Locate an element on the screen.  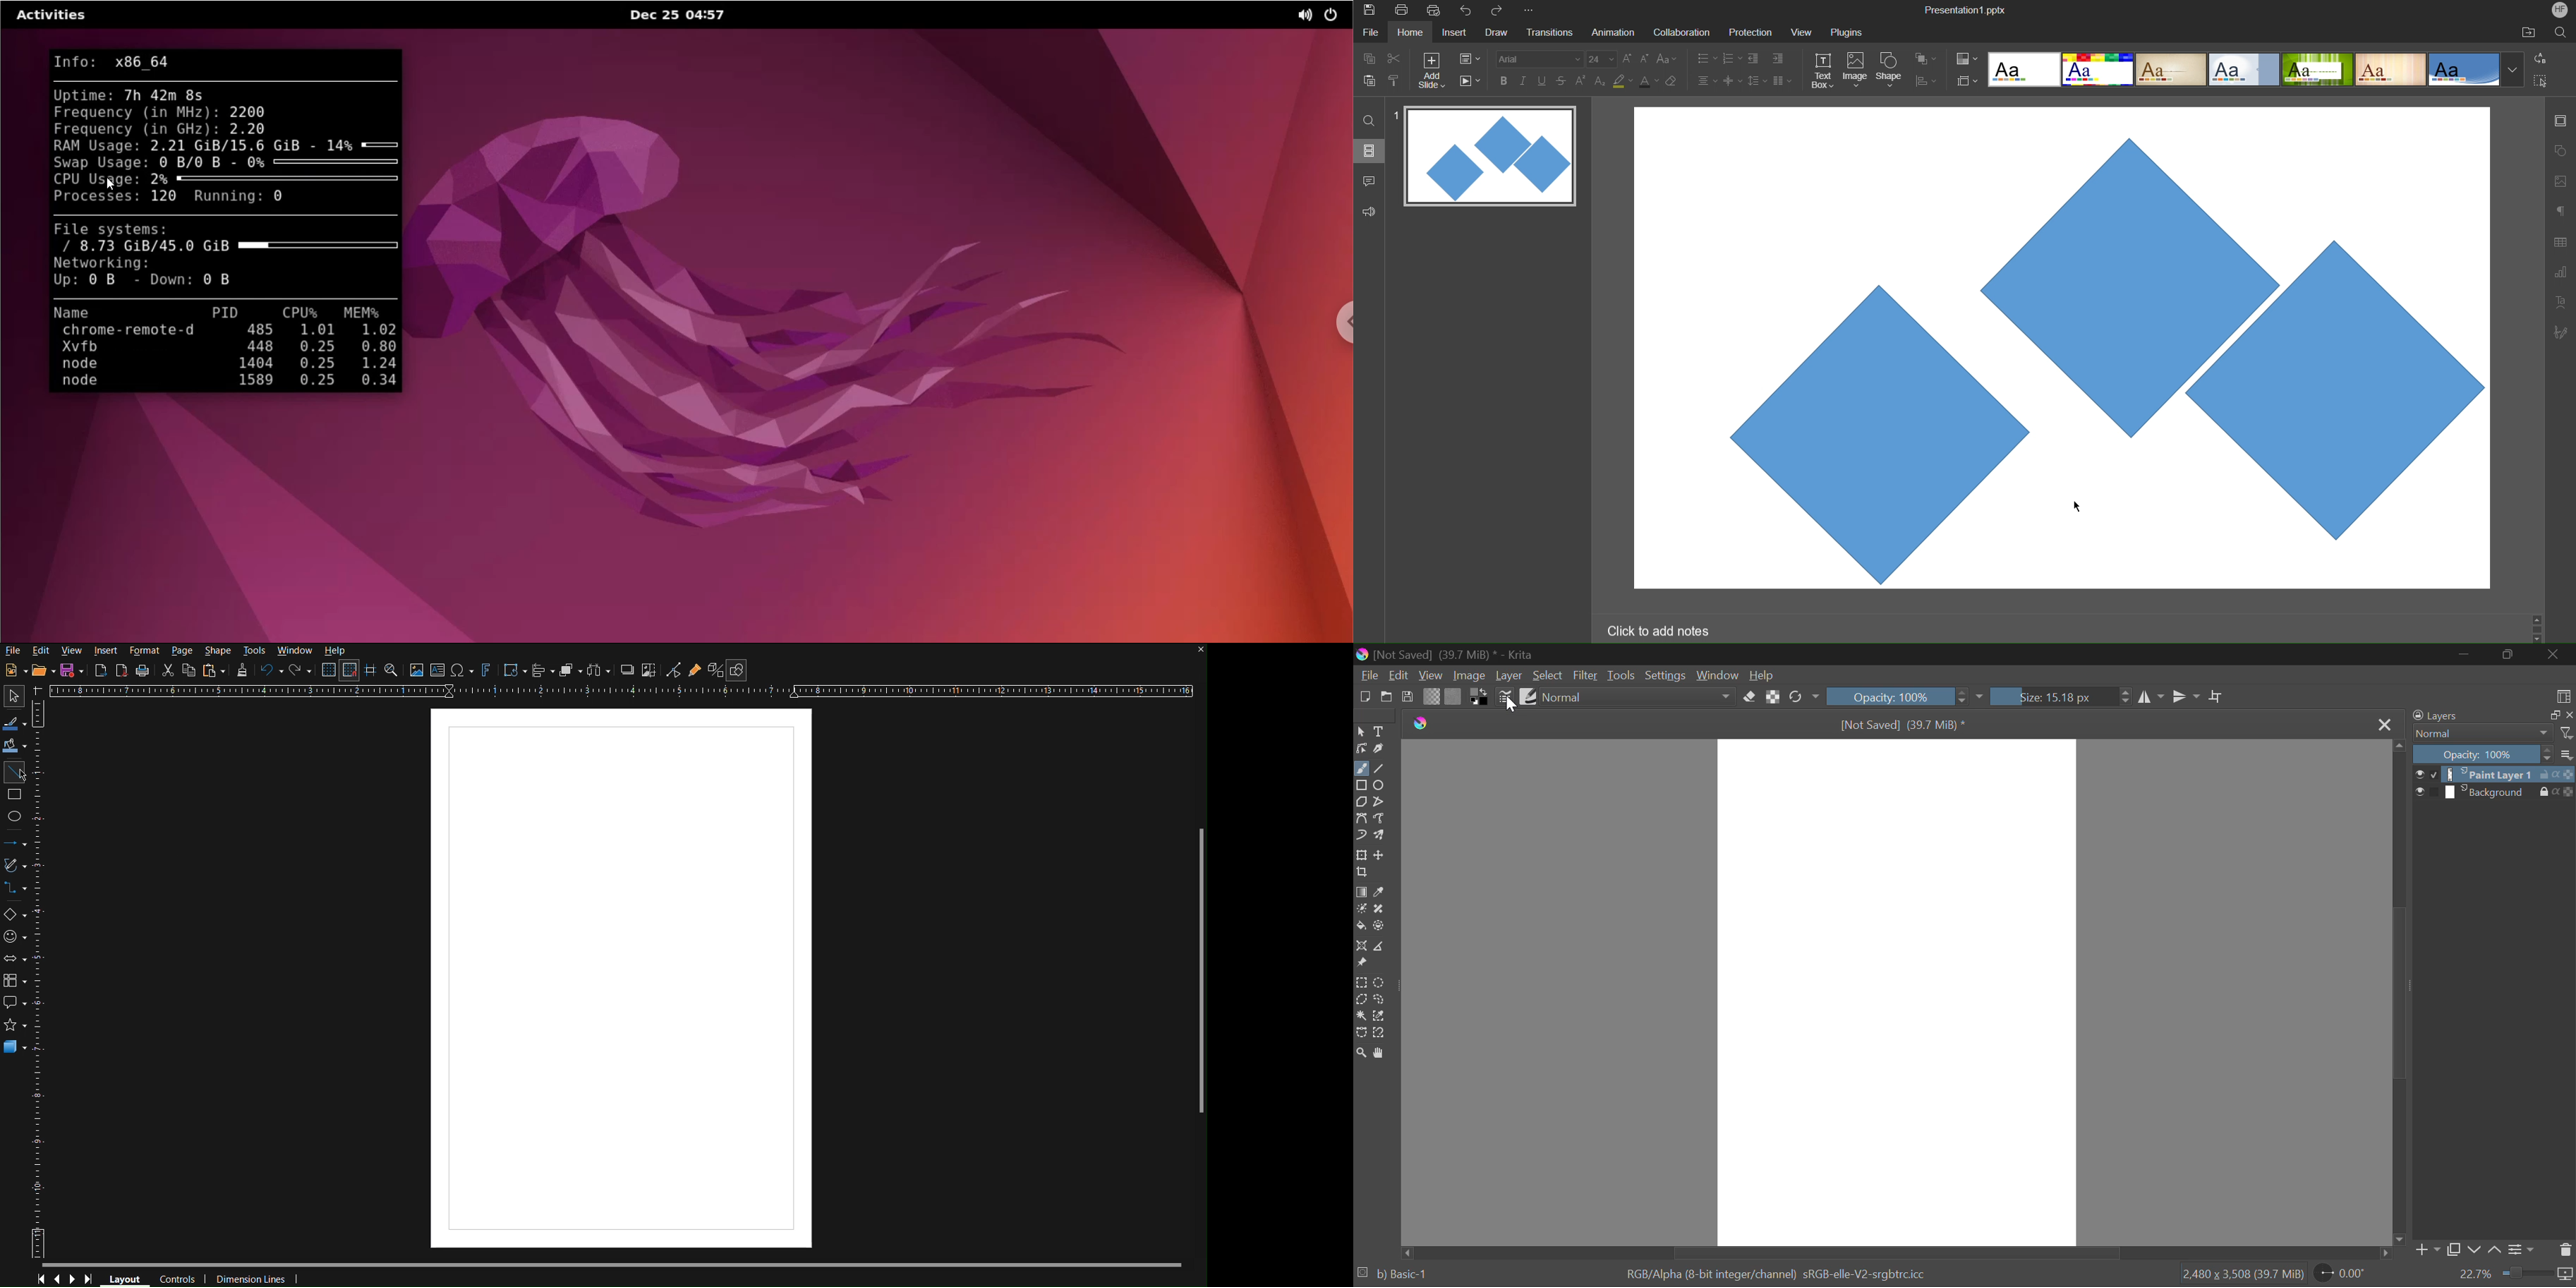
Text Color is located at coordinates (1649, 80).